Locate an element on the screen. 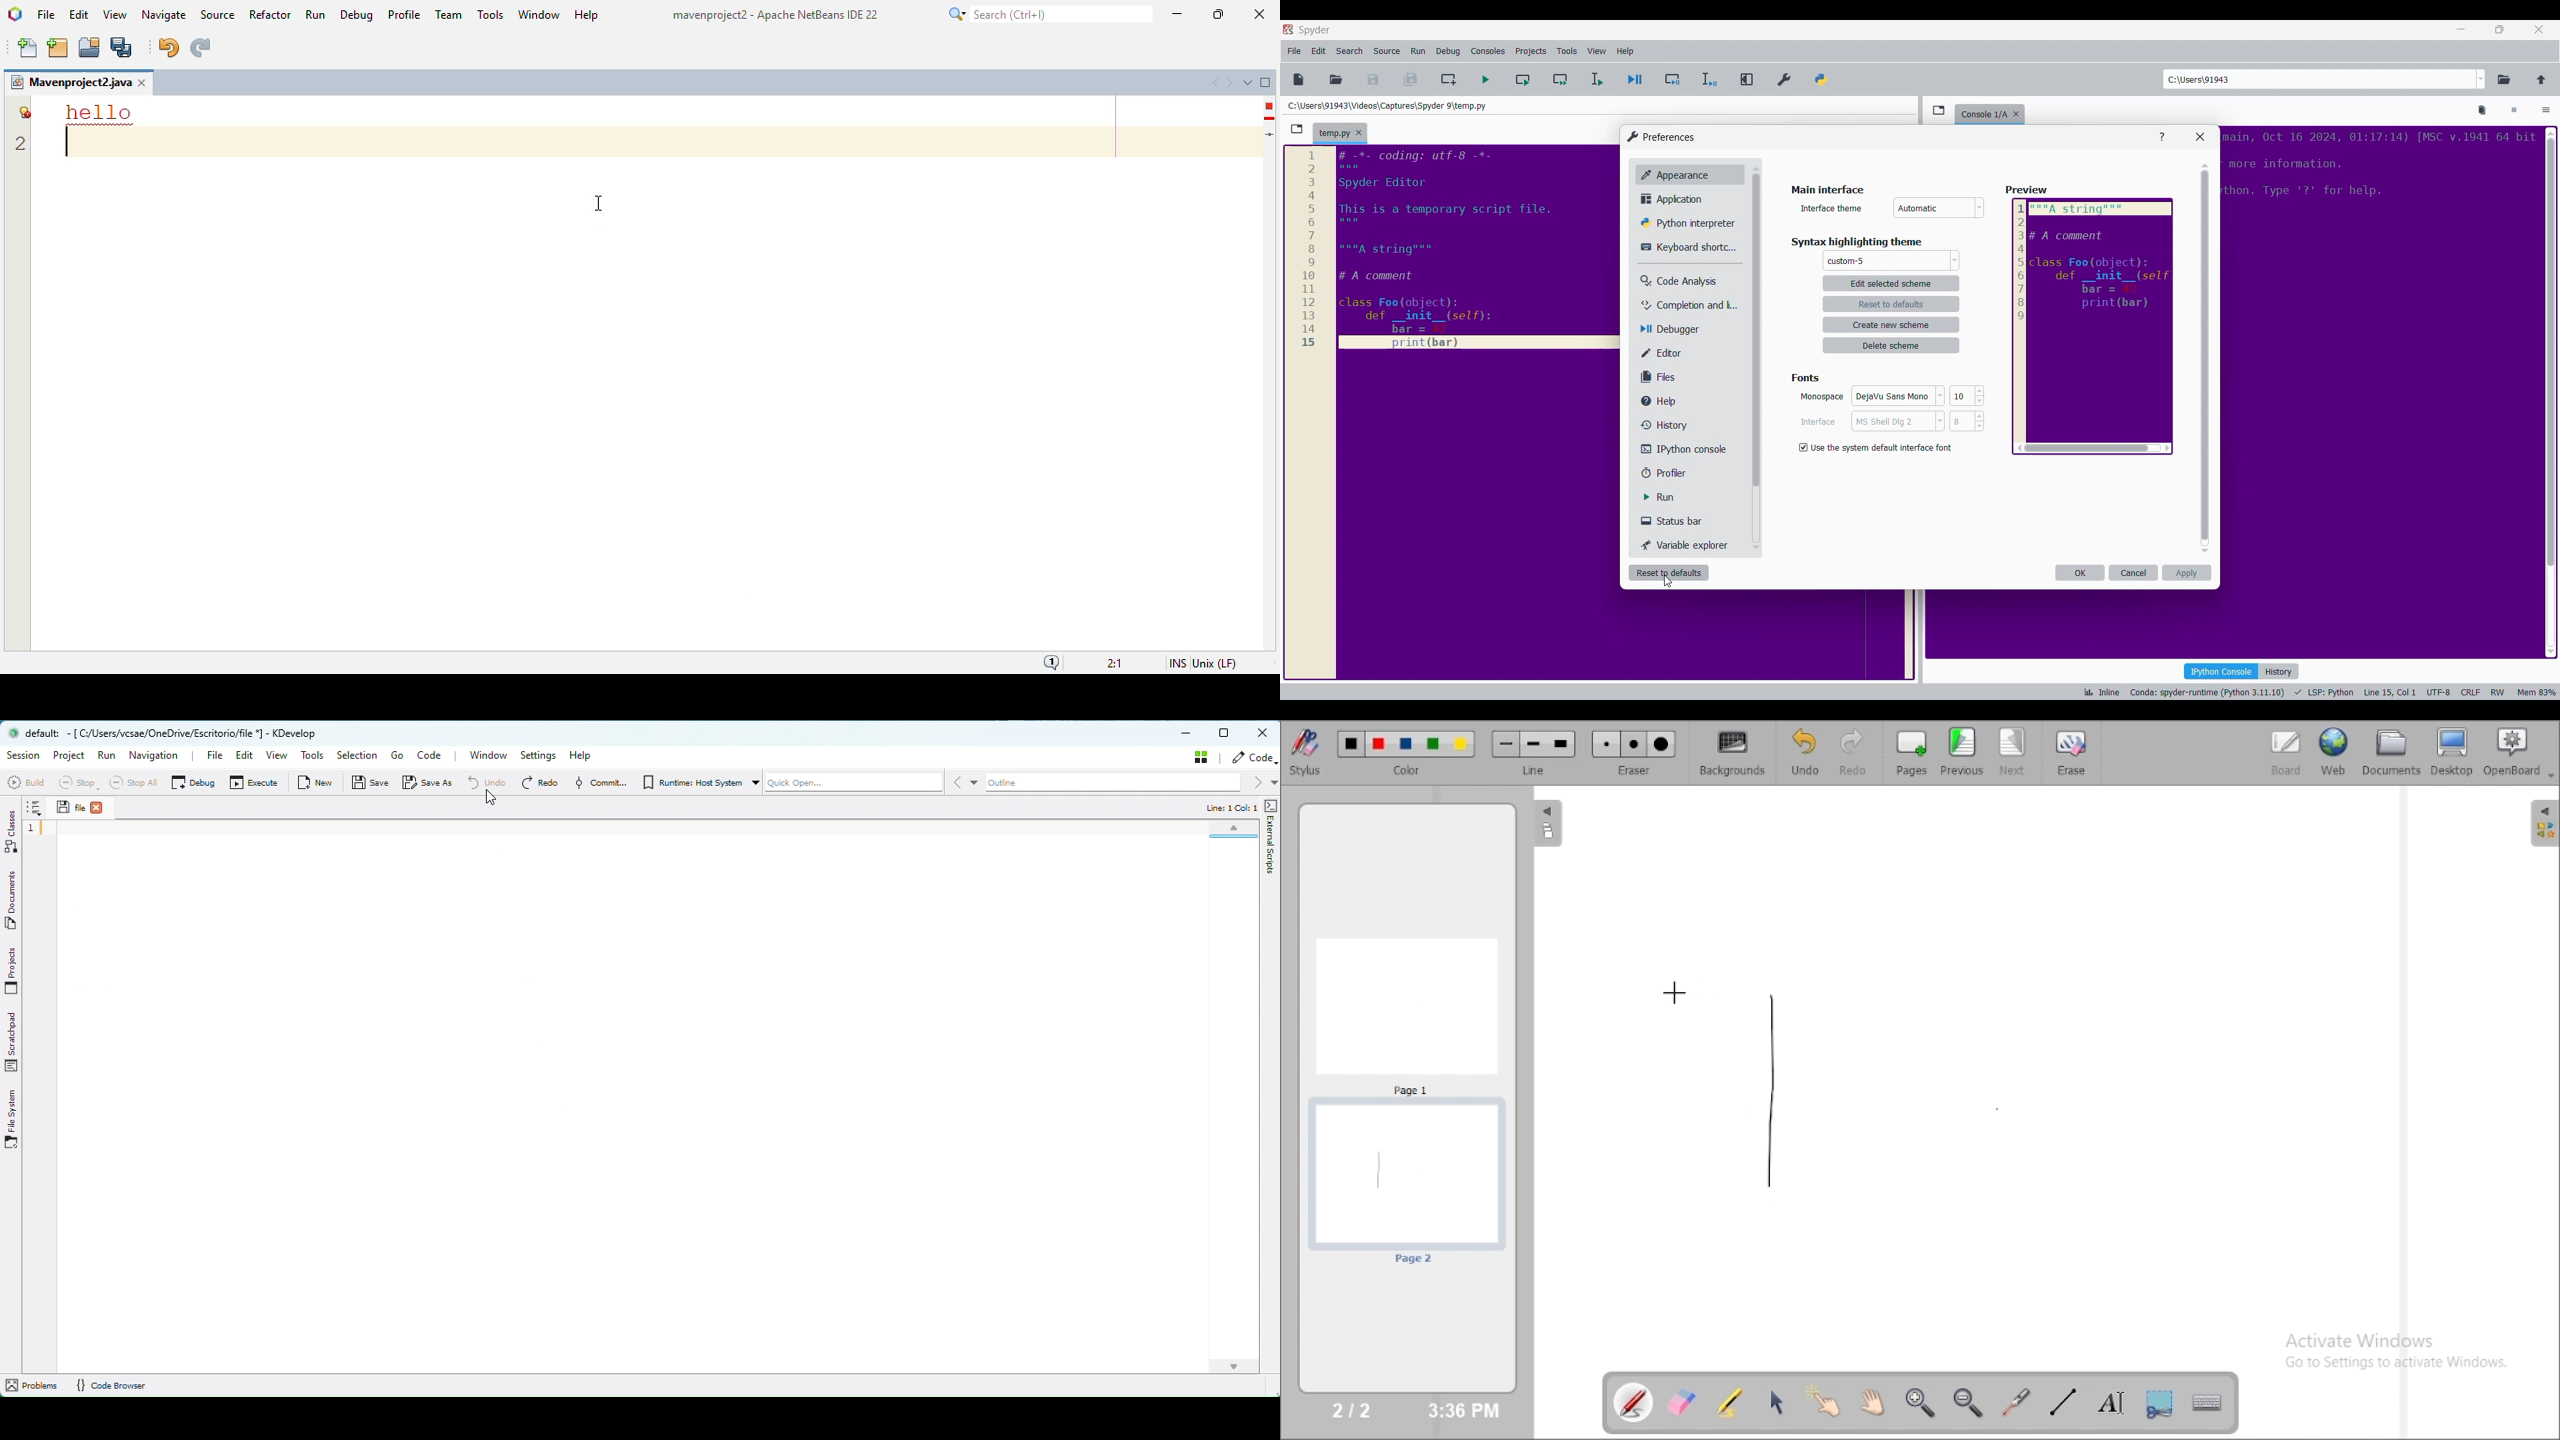 Image resolution: width=2576 pixels, height=1456 pixels. DejaVu Sans Mono is located at coordinates (1899, 395).